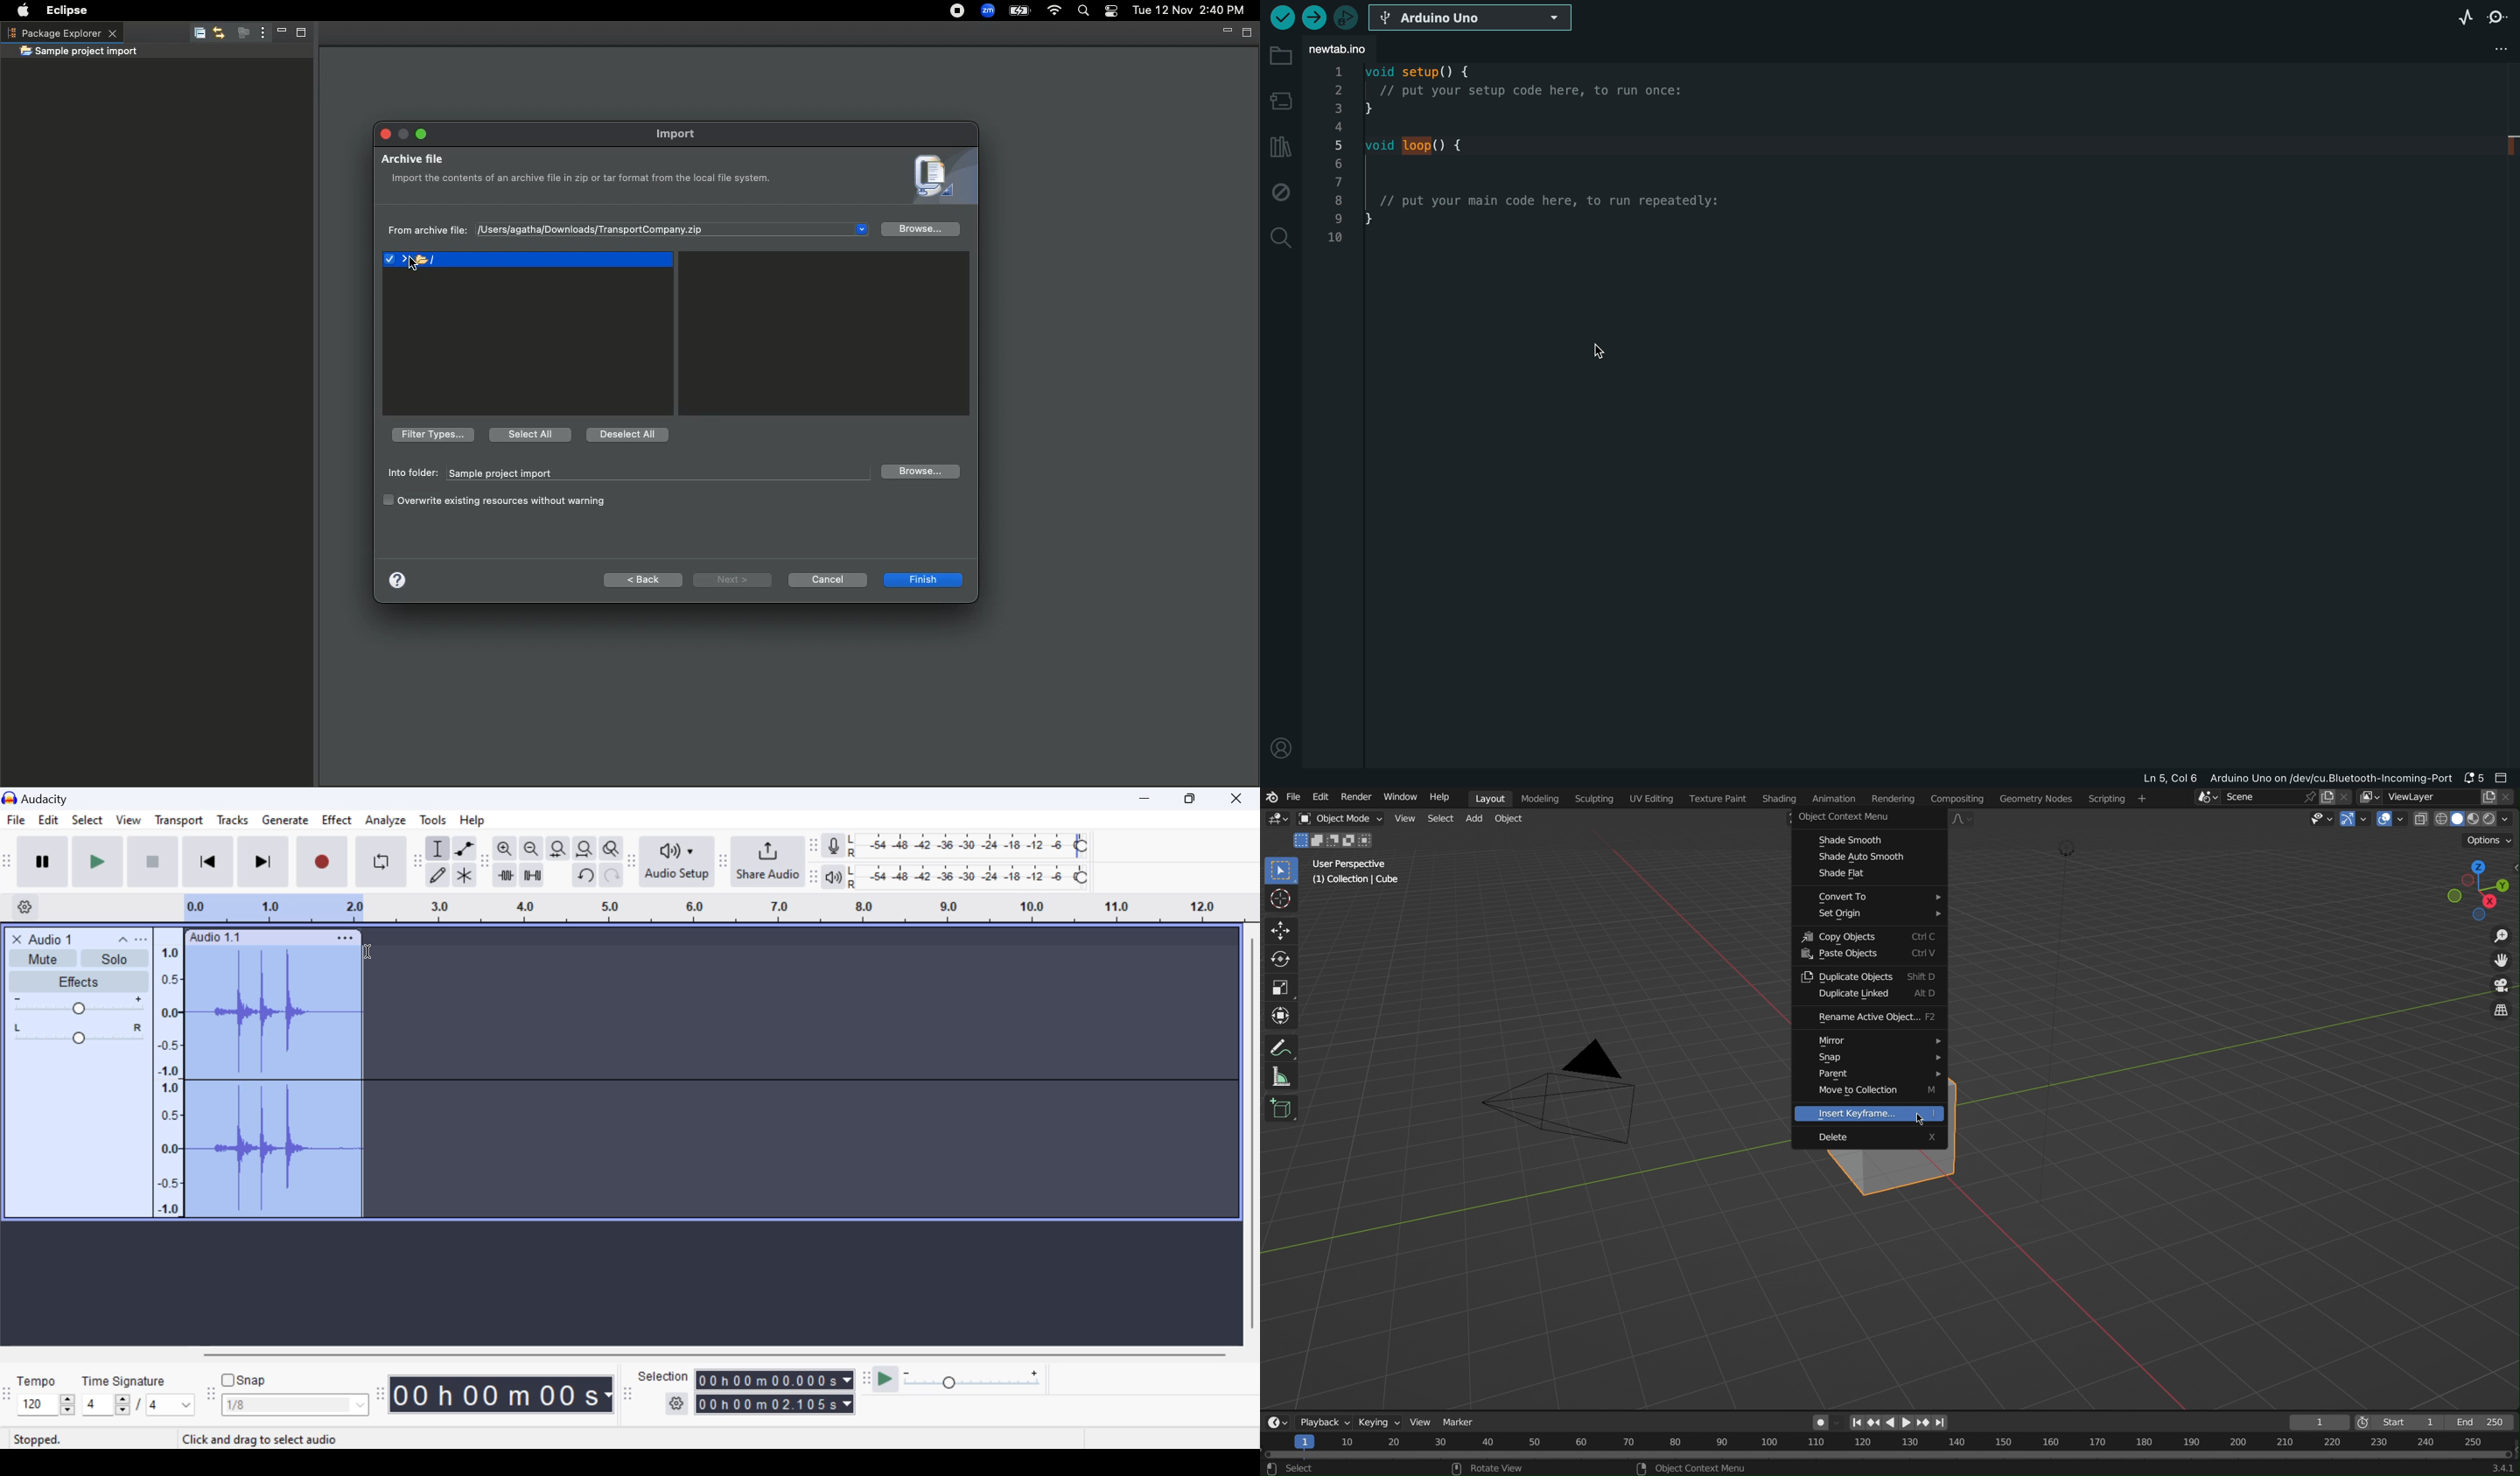 The width and height of the screenshot is (2520, 1484). What do you see at coordinates (1474, 819) in the screenshot?
I see `Add` at bounding box center [1474, 819].